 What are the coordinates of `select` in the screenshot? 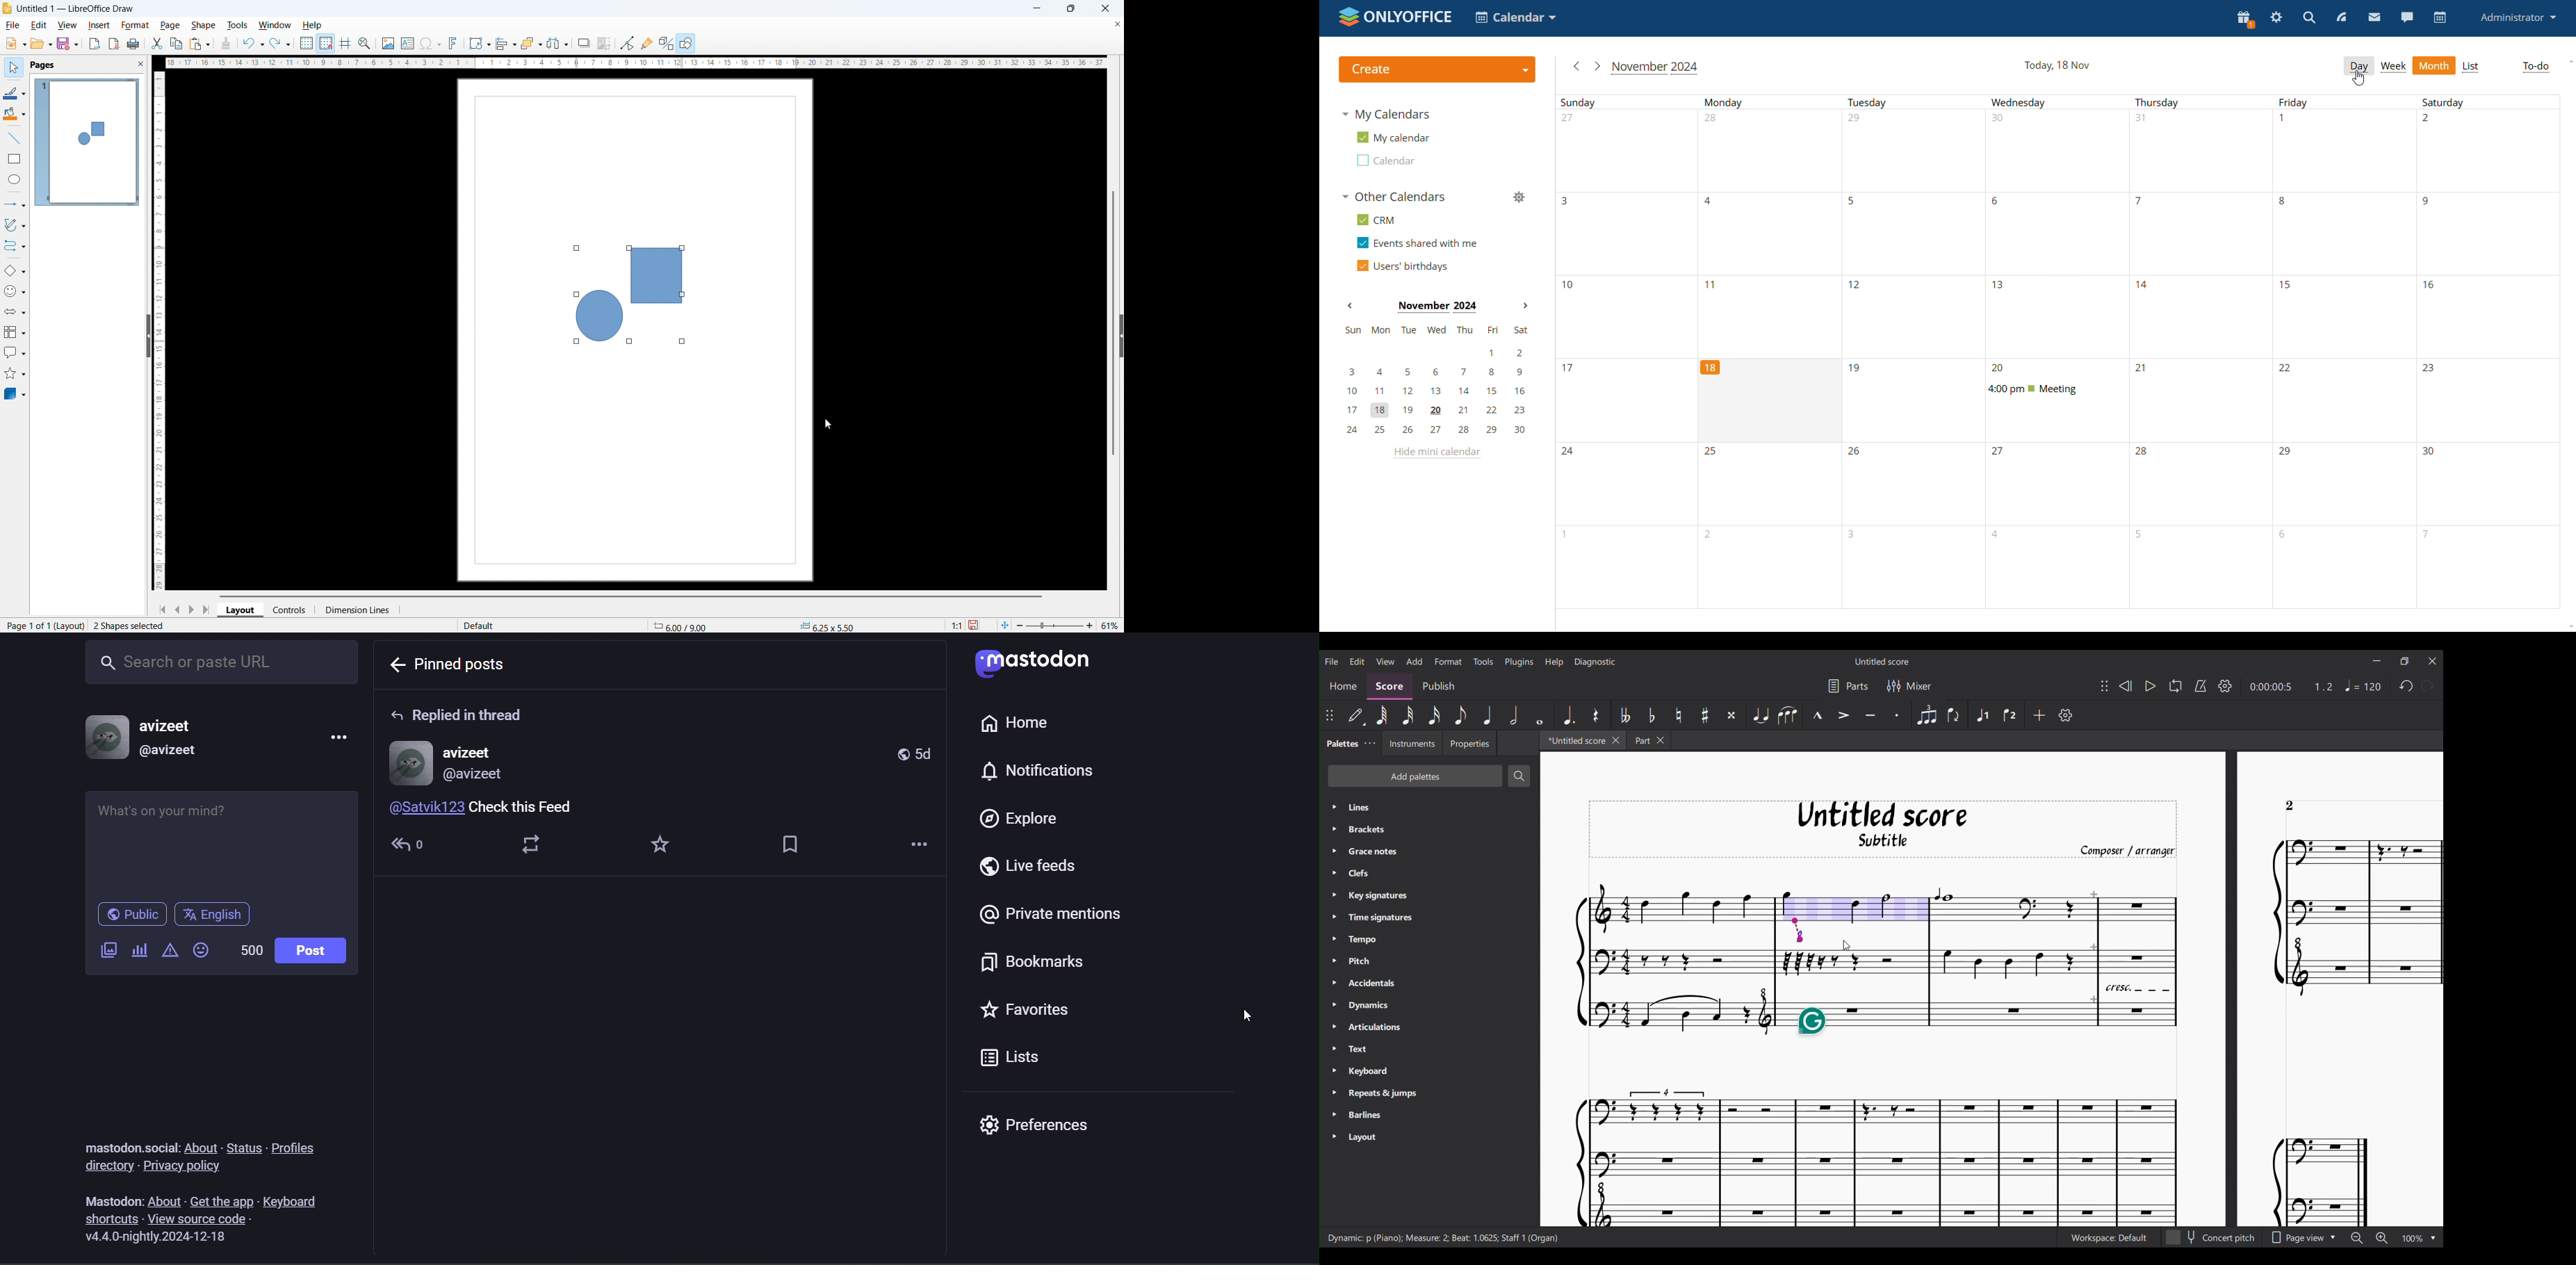 It's located at (13, 68).